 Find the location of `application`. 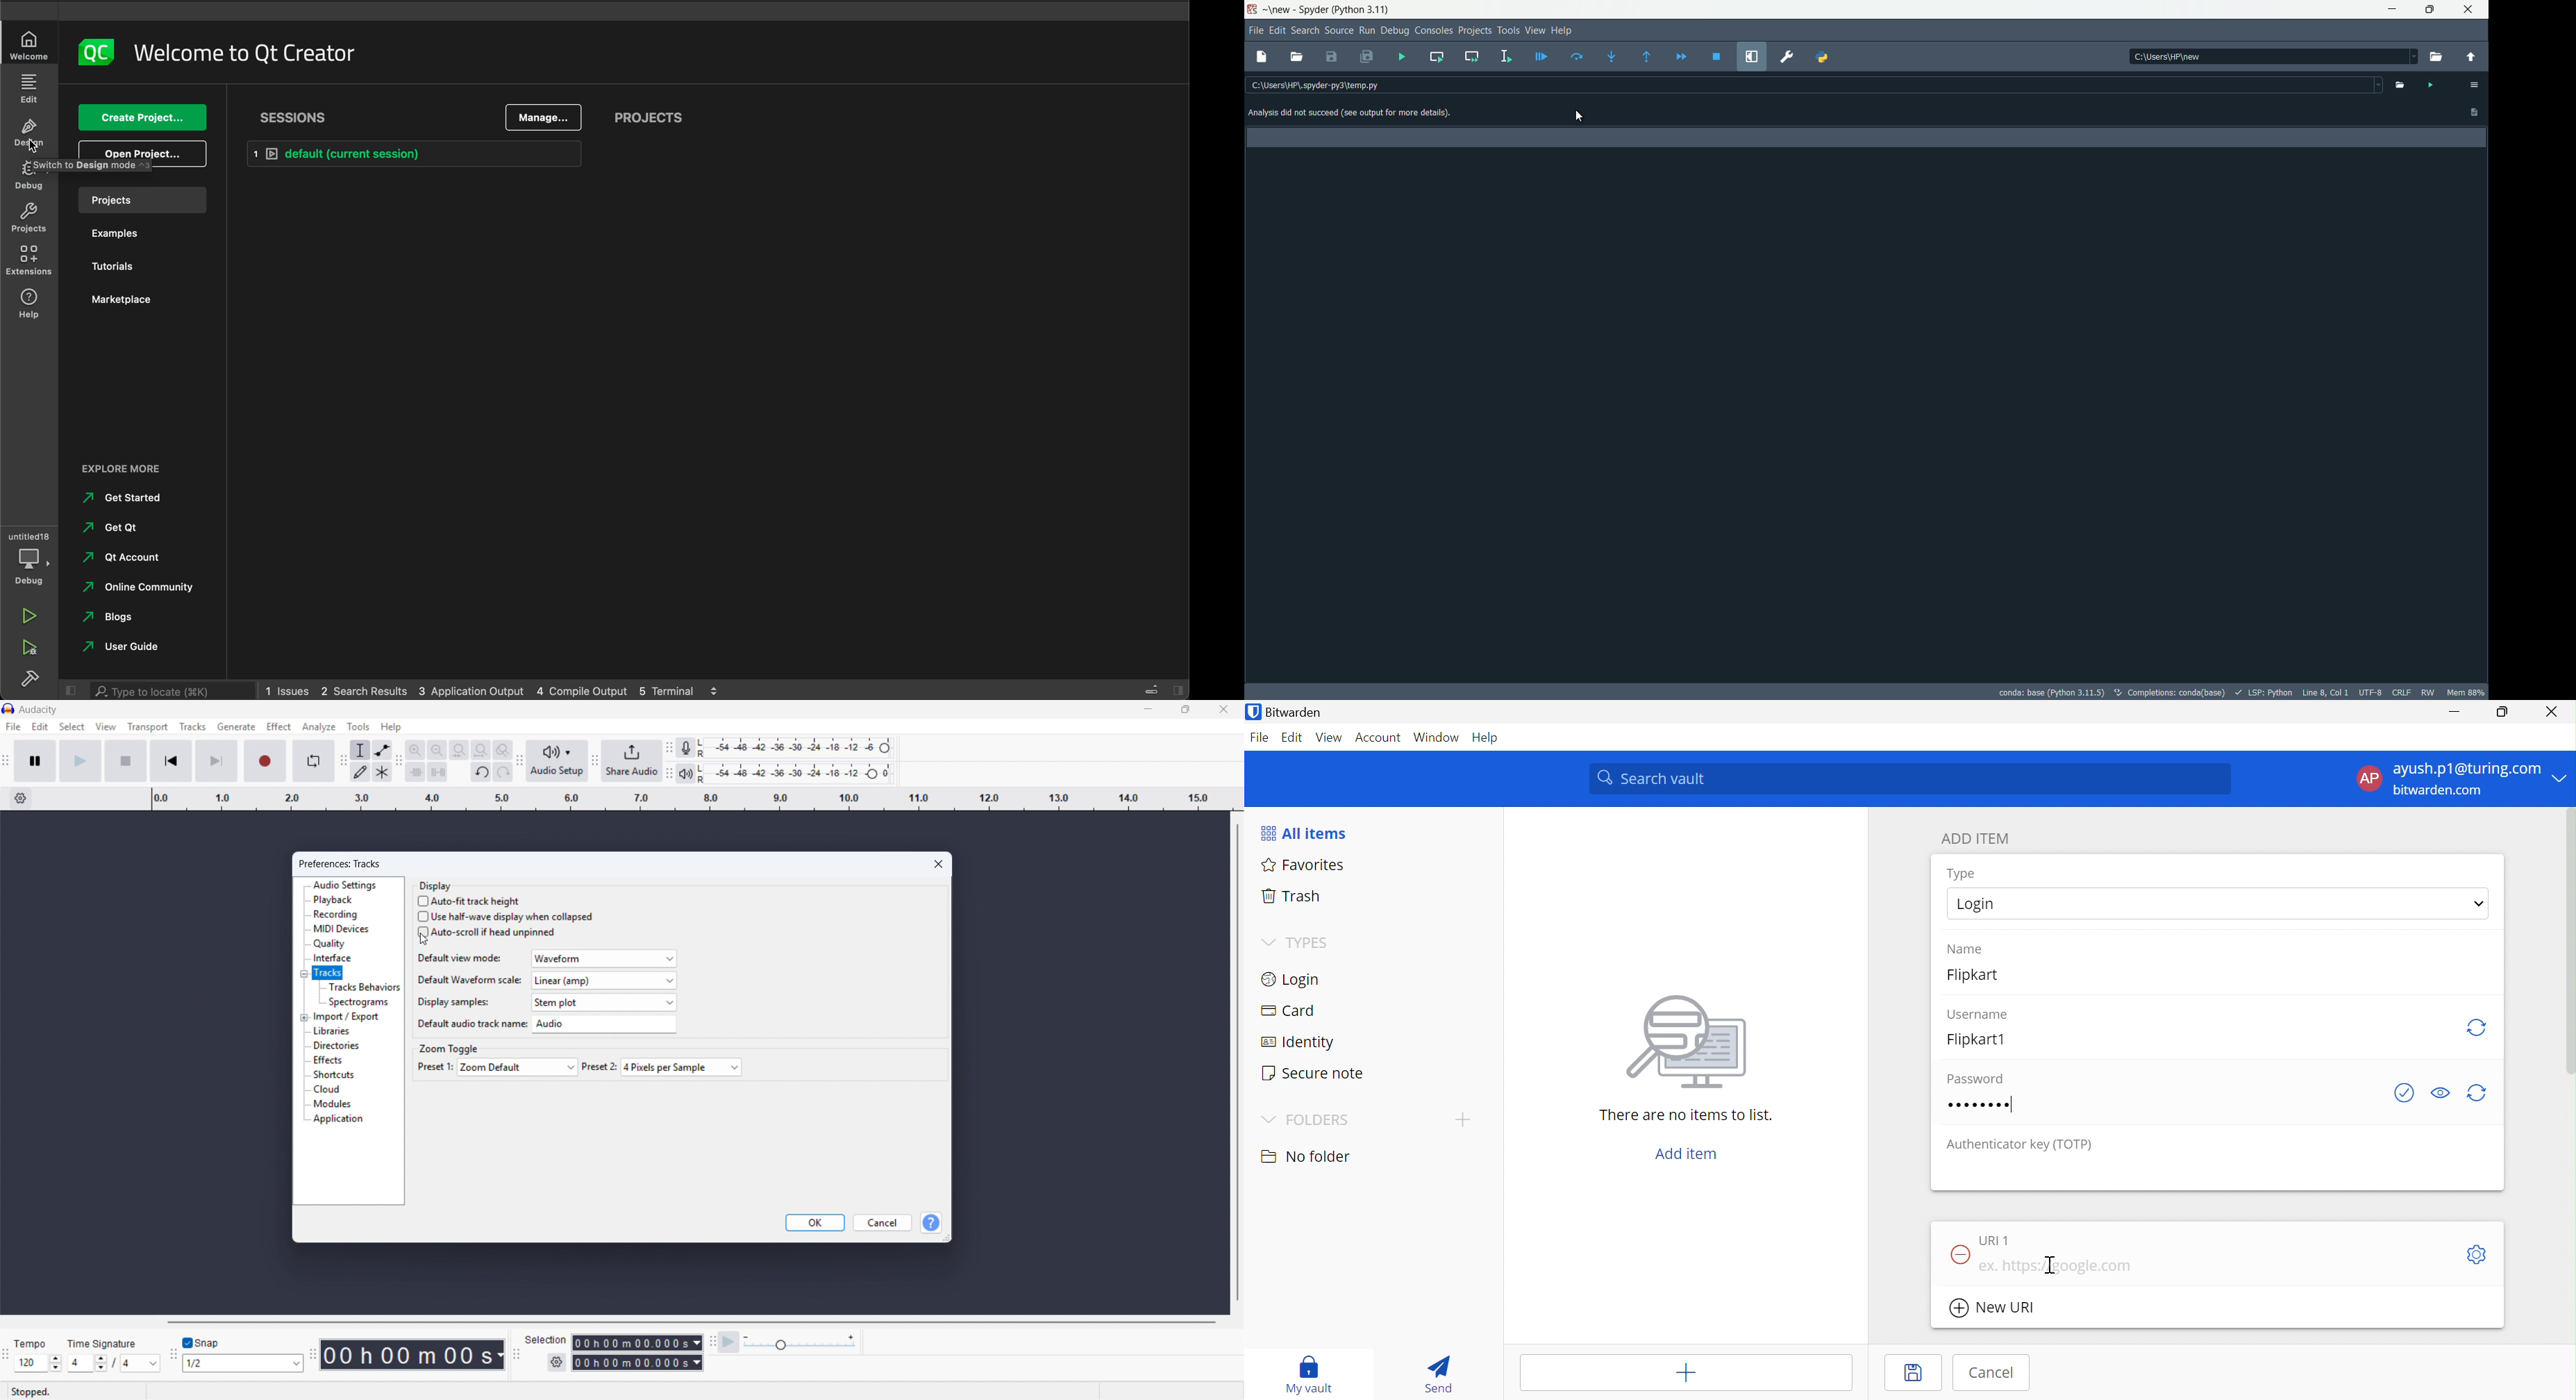

application is located at coordinates (340, 1119).